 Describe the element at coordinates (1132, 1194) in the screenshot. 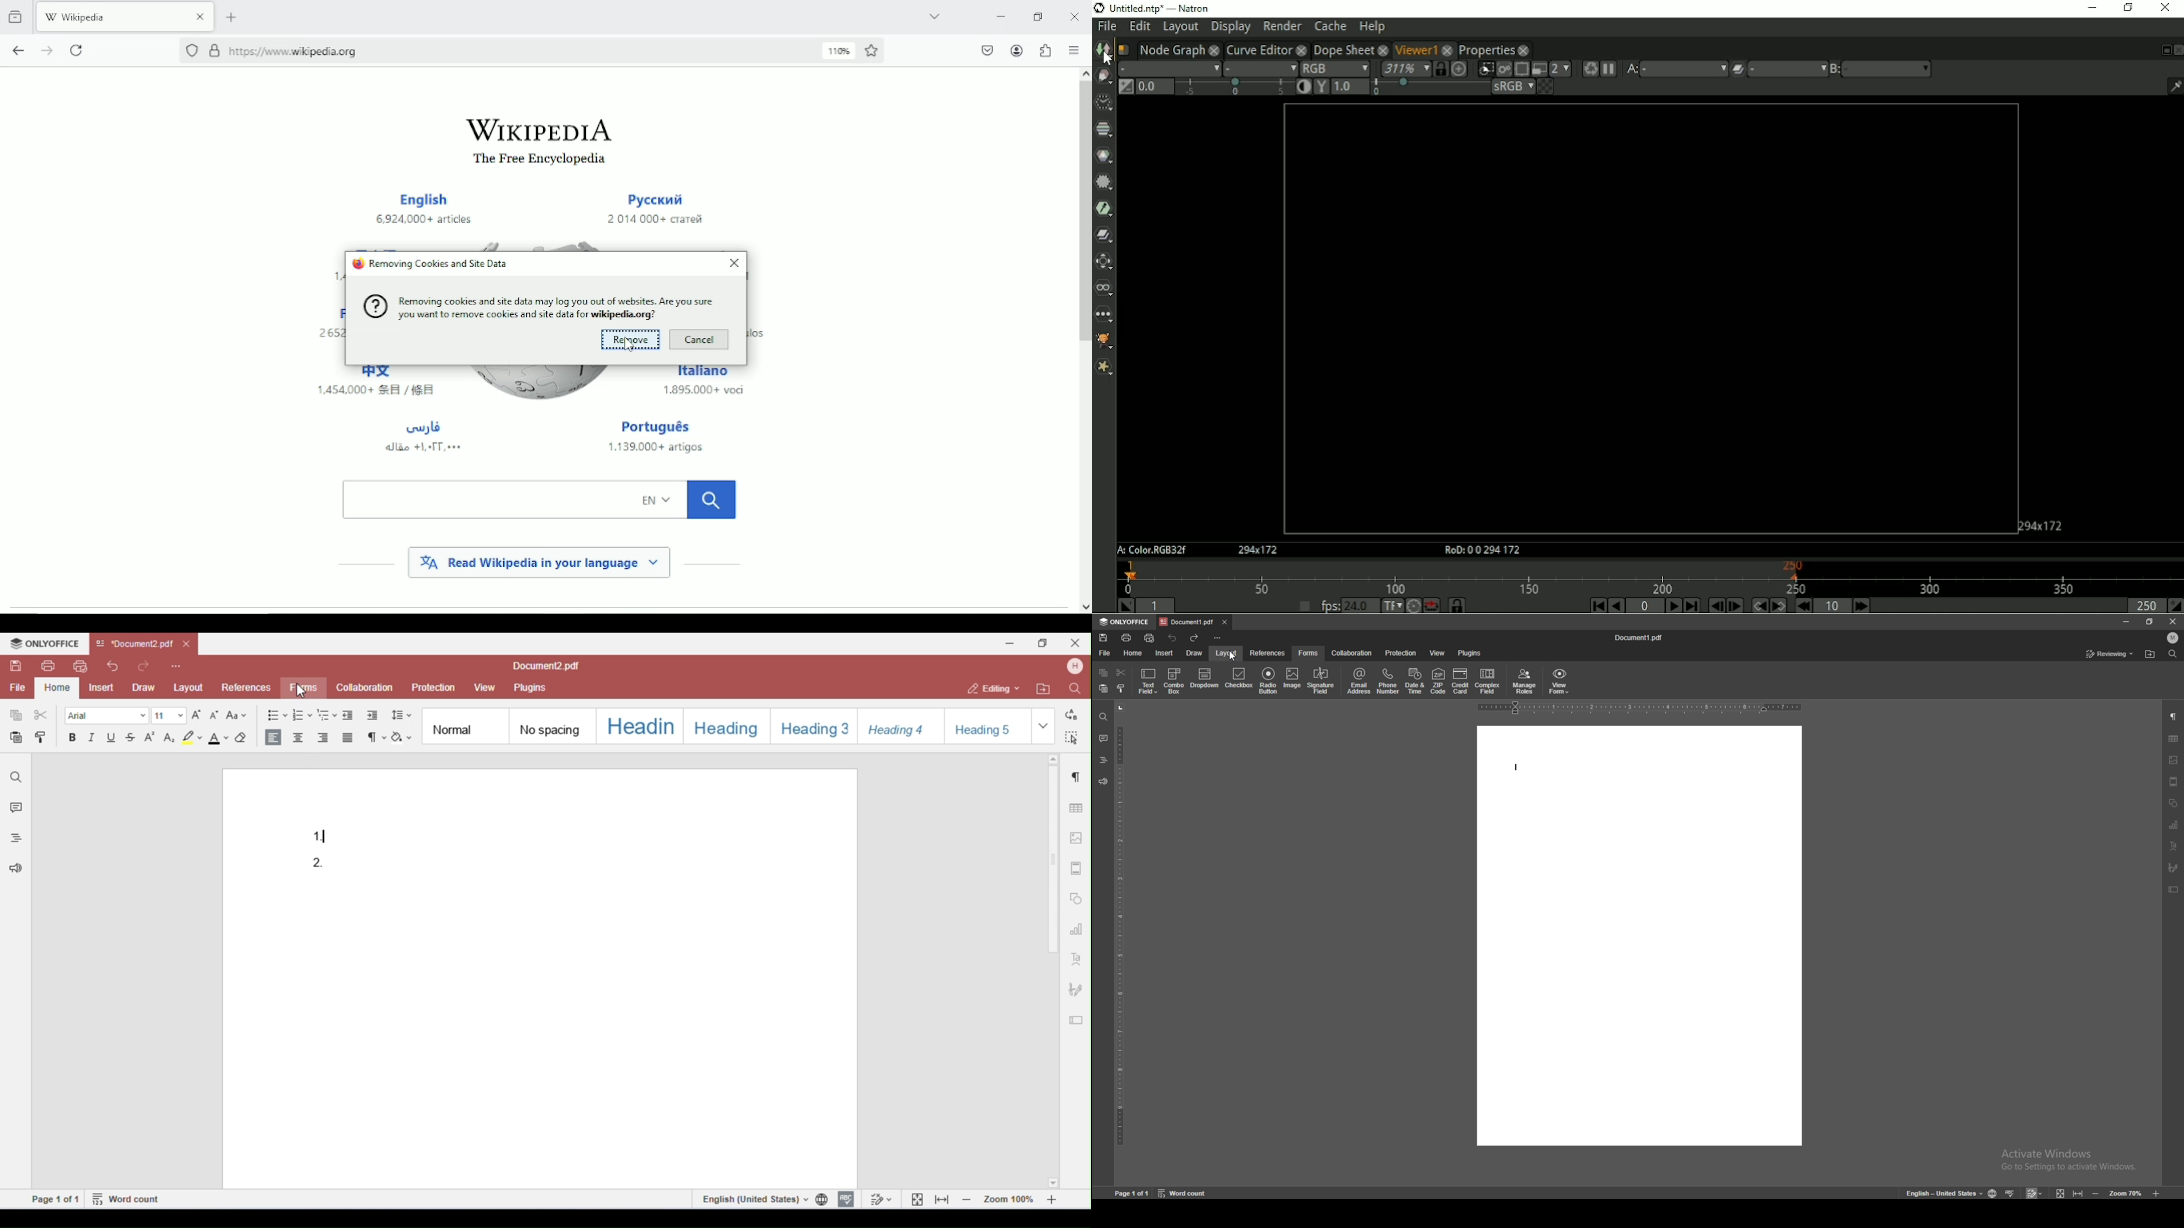

I see `page` at that location.